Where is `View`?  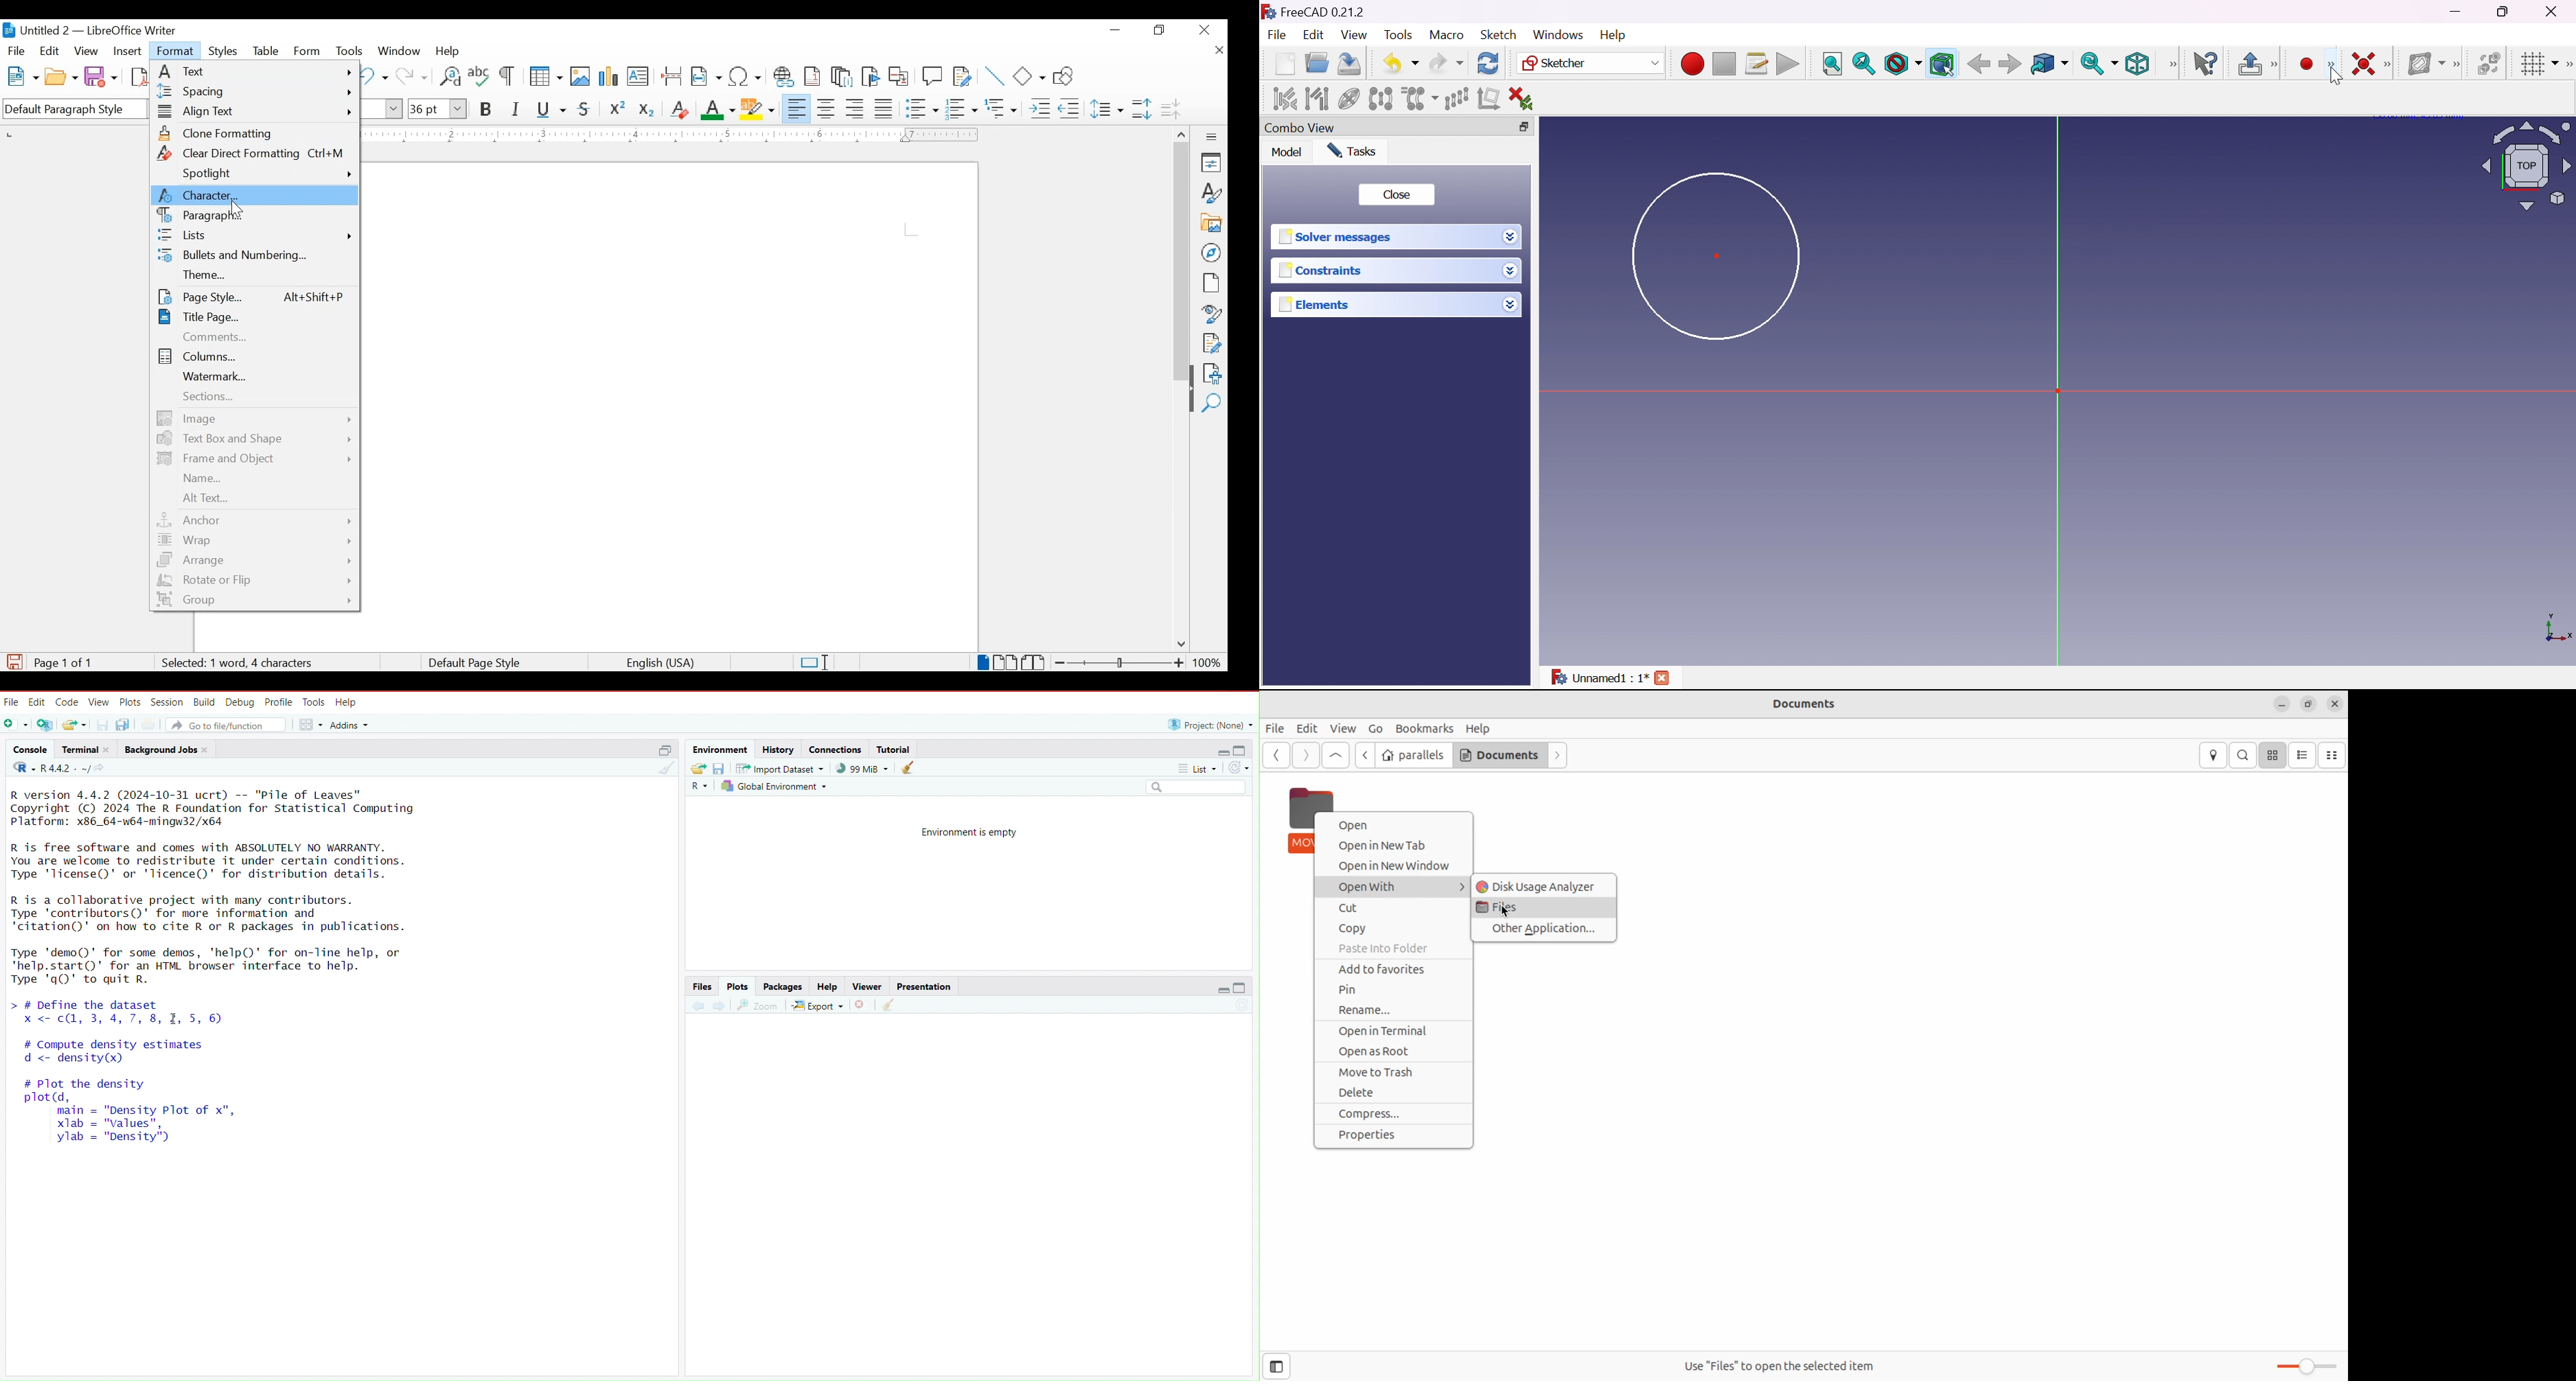 View is located at coordinates (1343, 729).